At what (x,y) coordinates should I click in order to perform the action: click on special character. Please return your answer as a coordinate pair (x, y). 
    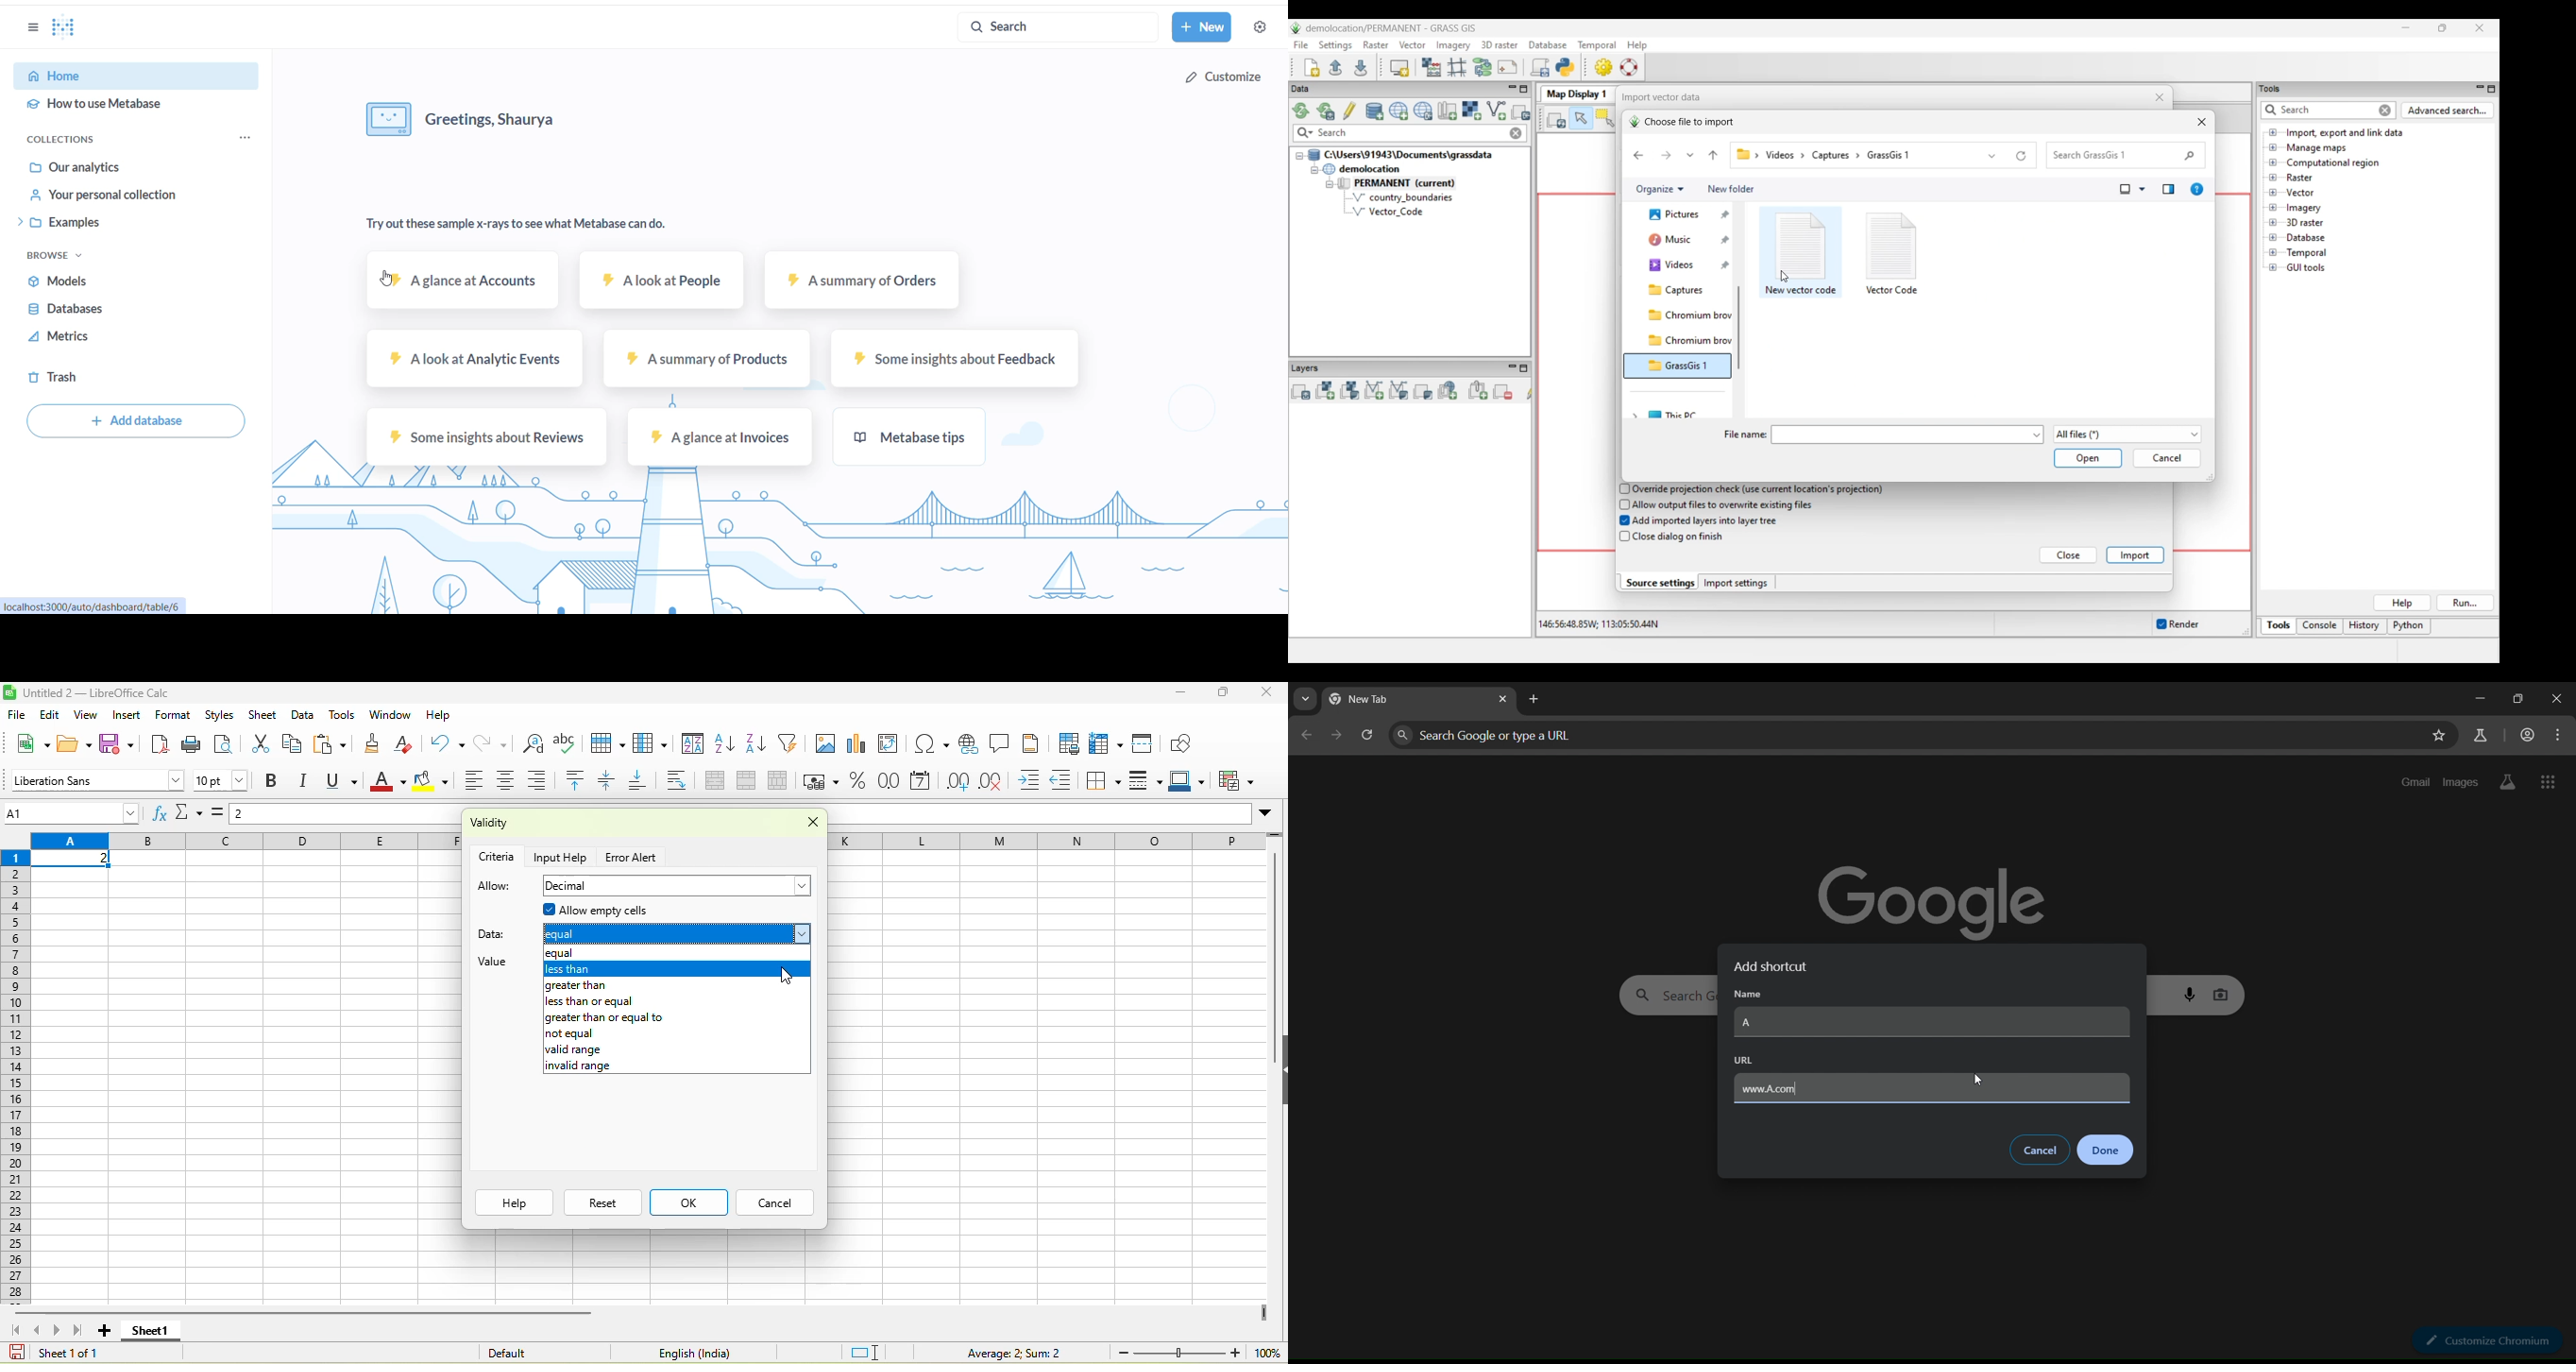
    Looking at the image, I should click on (928, 743).